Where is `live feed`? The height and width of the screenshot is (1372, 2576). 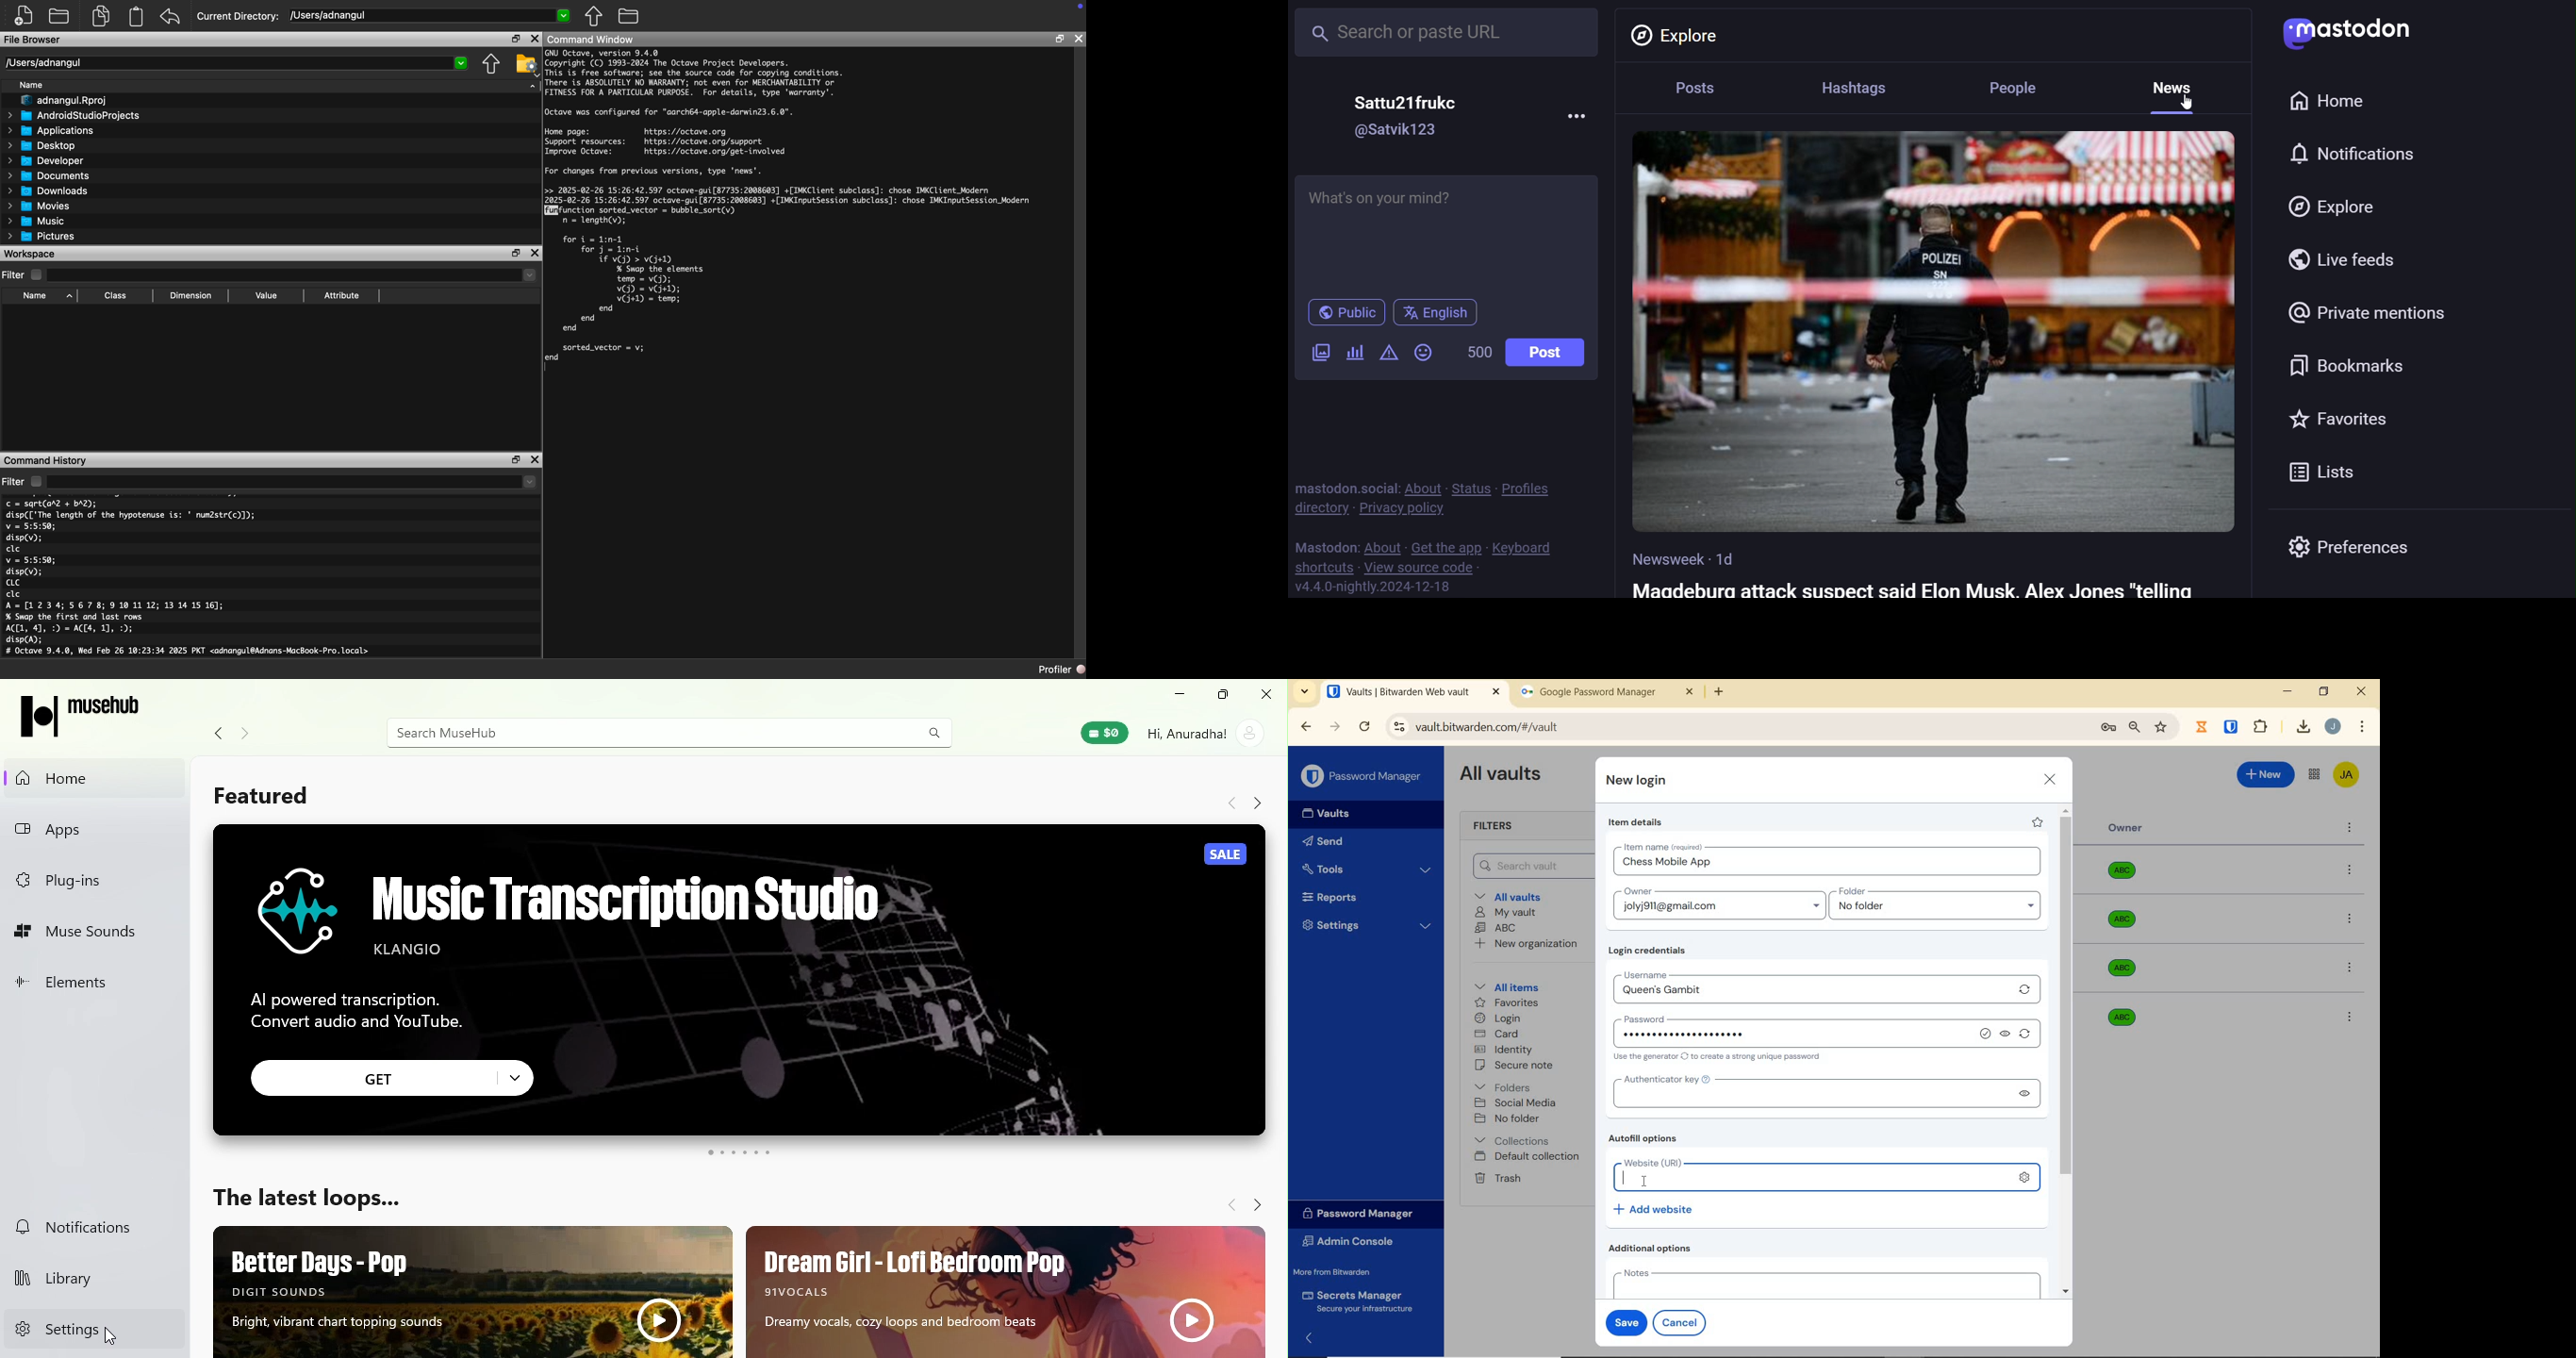
live feed is located at coordinates (2342, 260).